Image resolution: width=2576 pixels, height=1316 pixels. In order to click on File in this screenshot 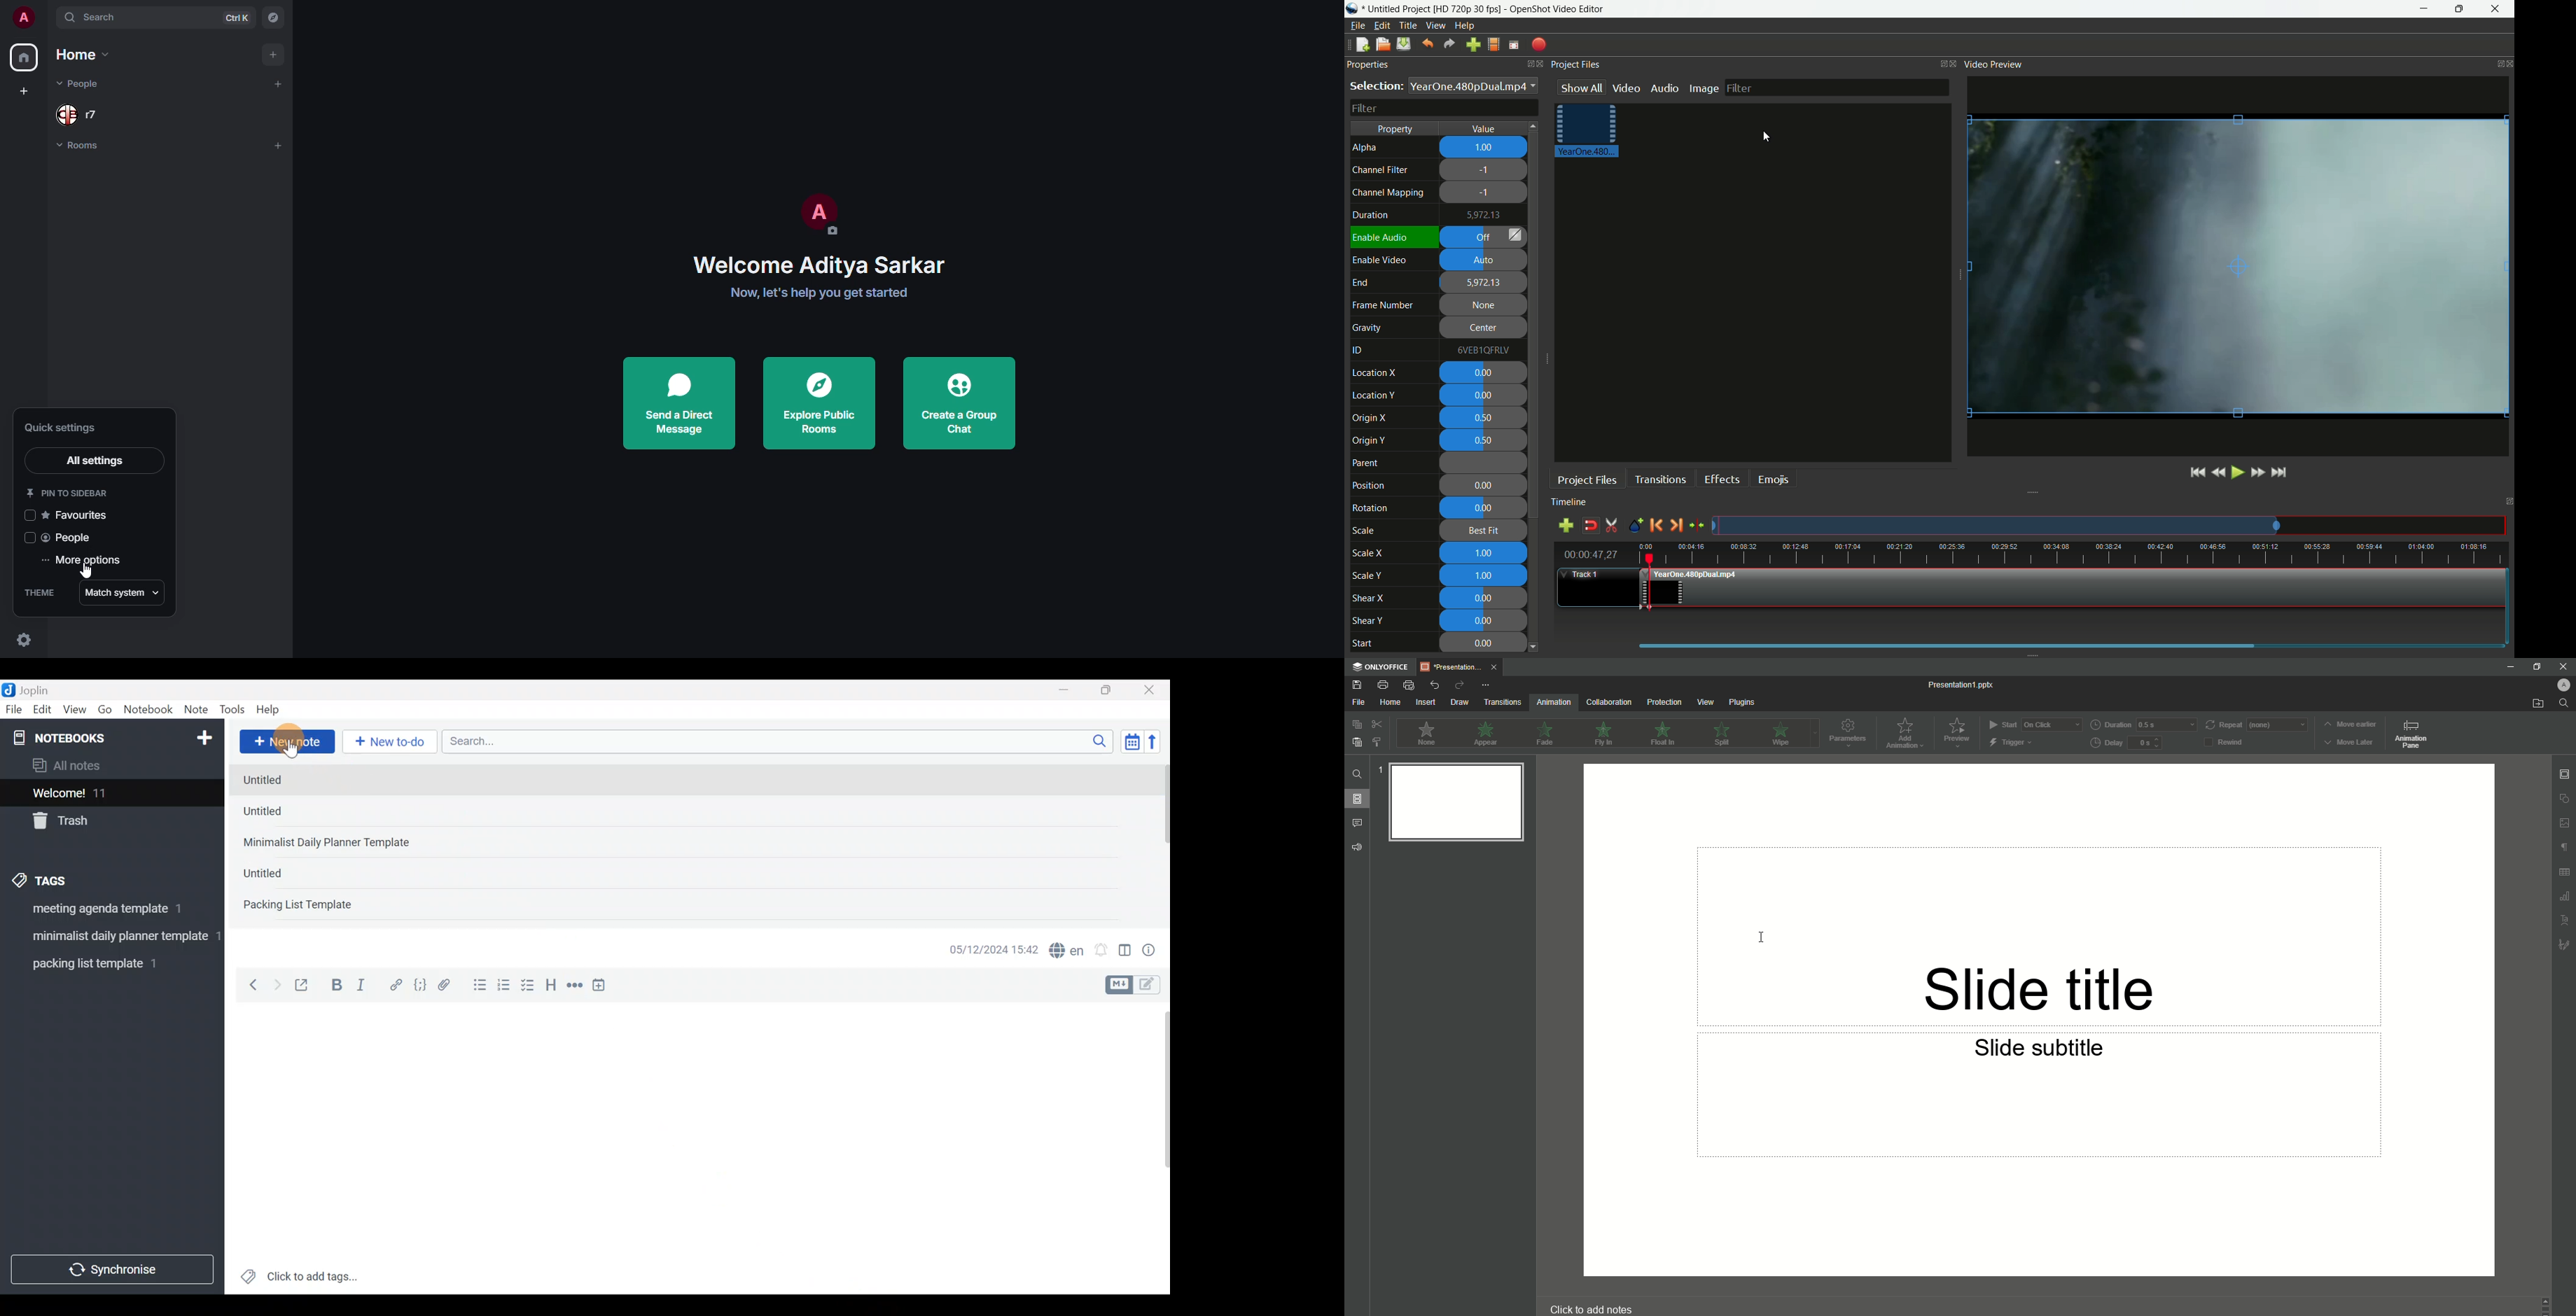, I will do `click(1357, 702)`.